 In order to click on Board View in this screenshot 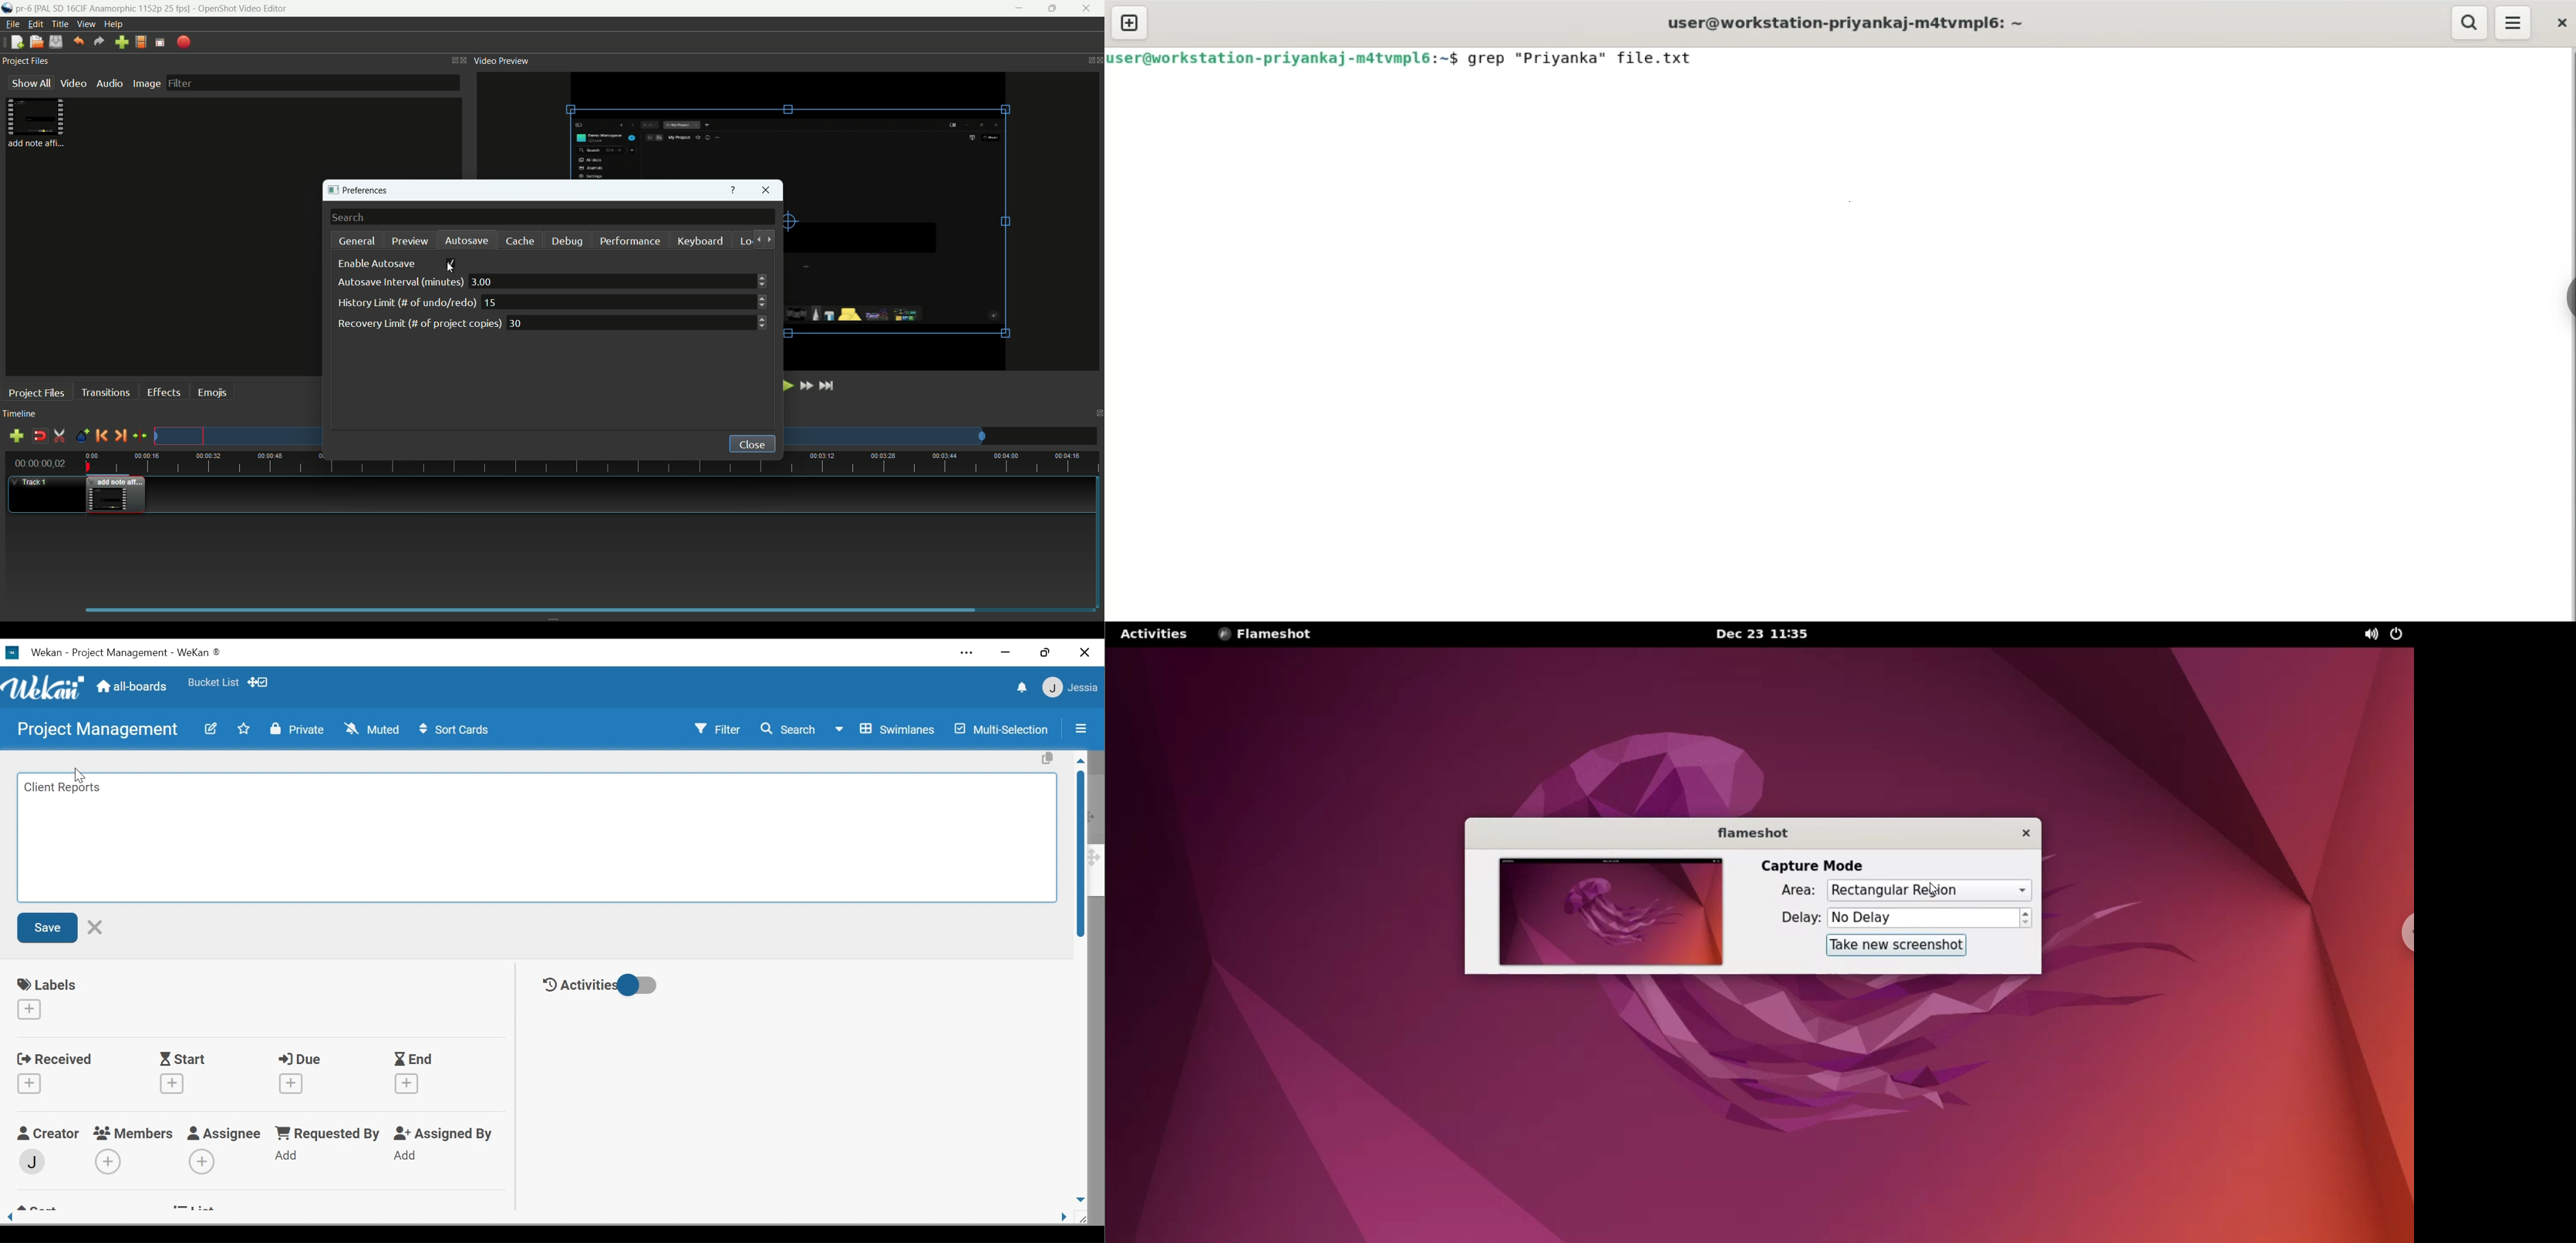, I will do `click(884, 730)`.